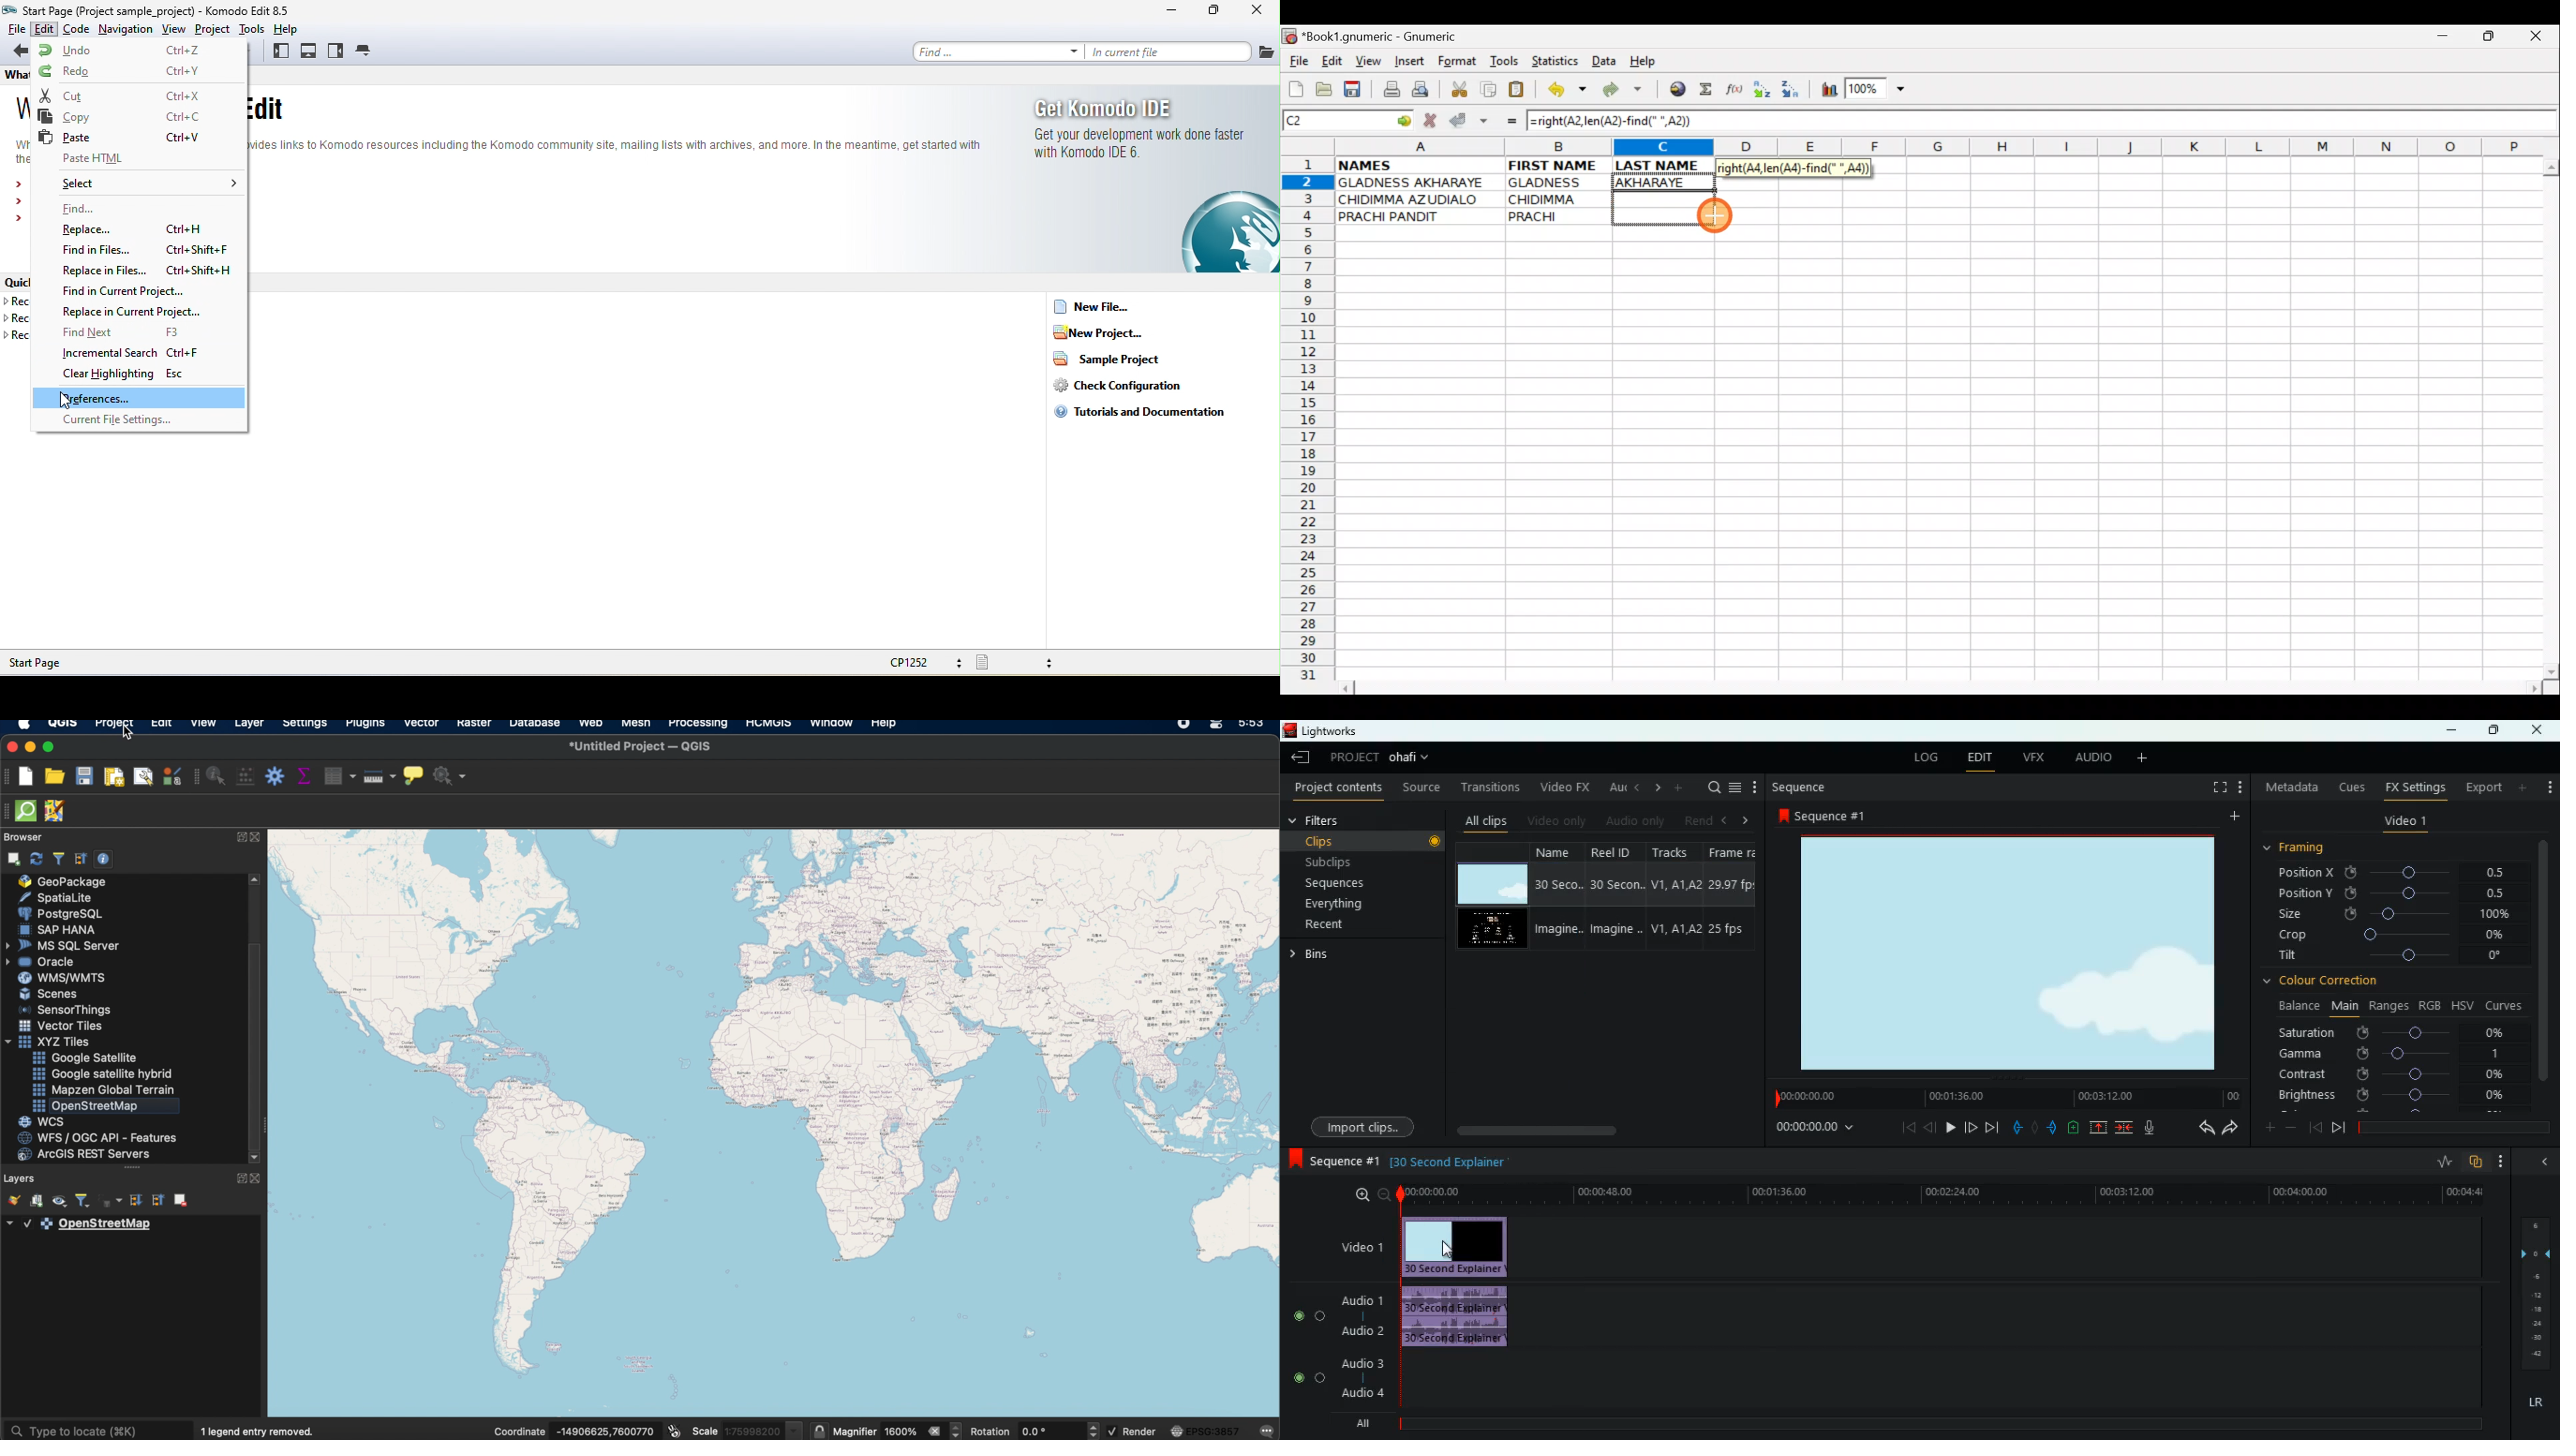 The height and width of the screenshot is (1456, 2576). Describe the element at coordinates (2090, 758) in the screenshot. I see `audio` at that location.